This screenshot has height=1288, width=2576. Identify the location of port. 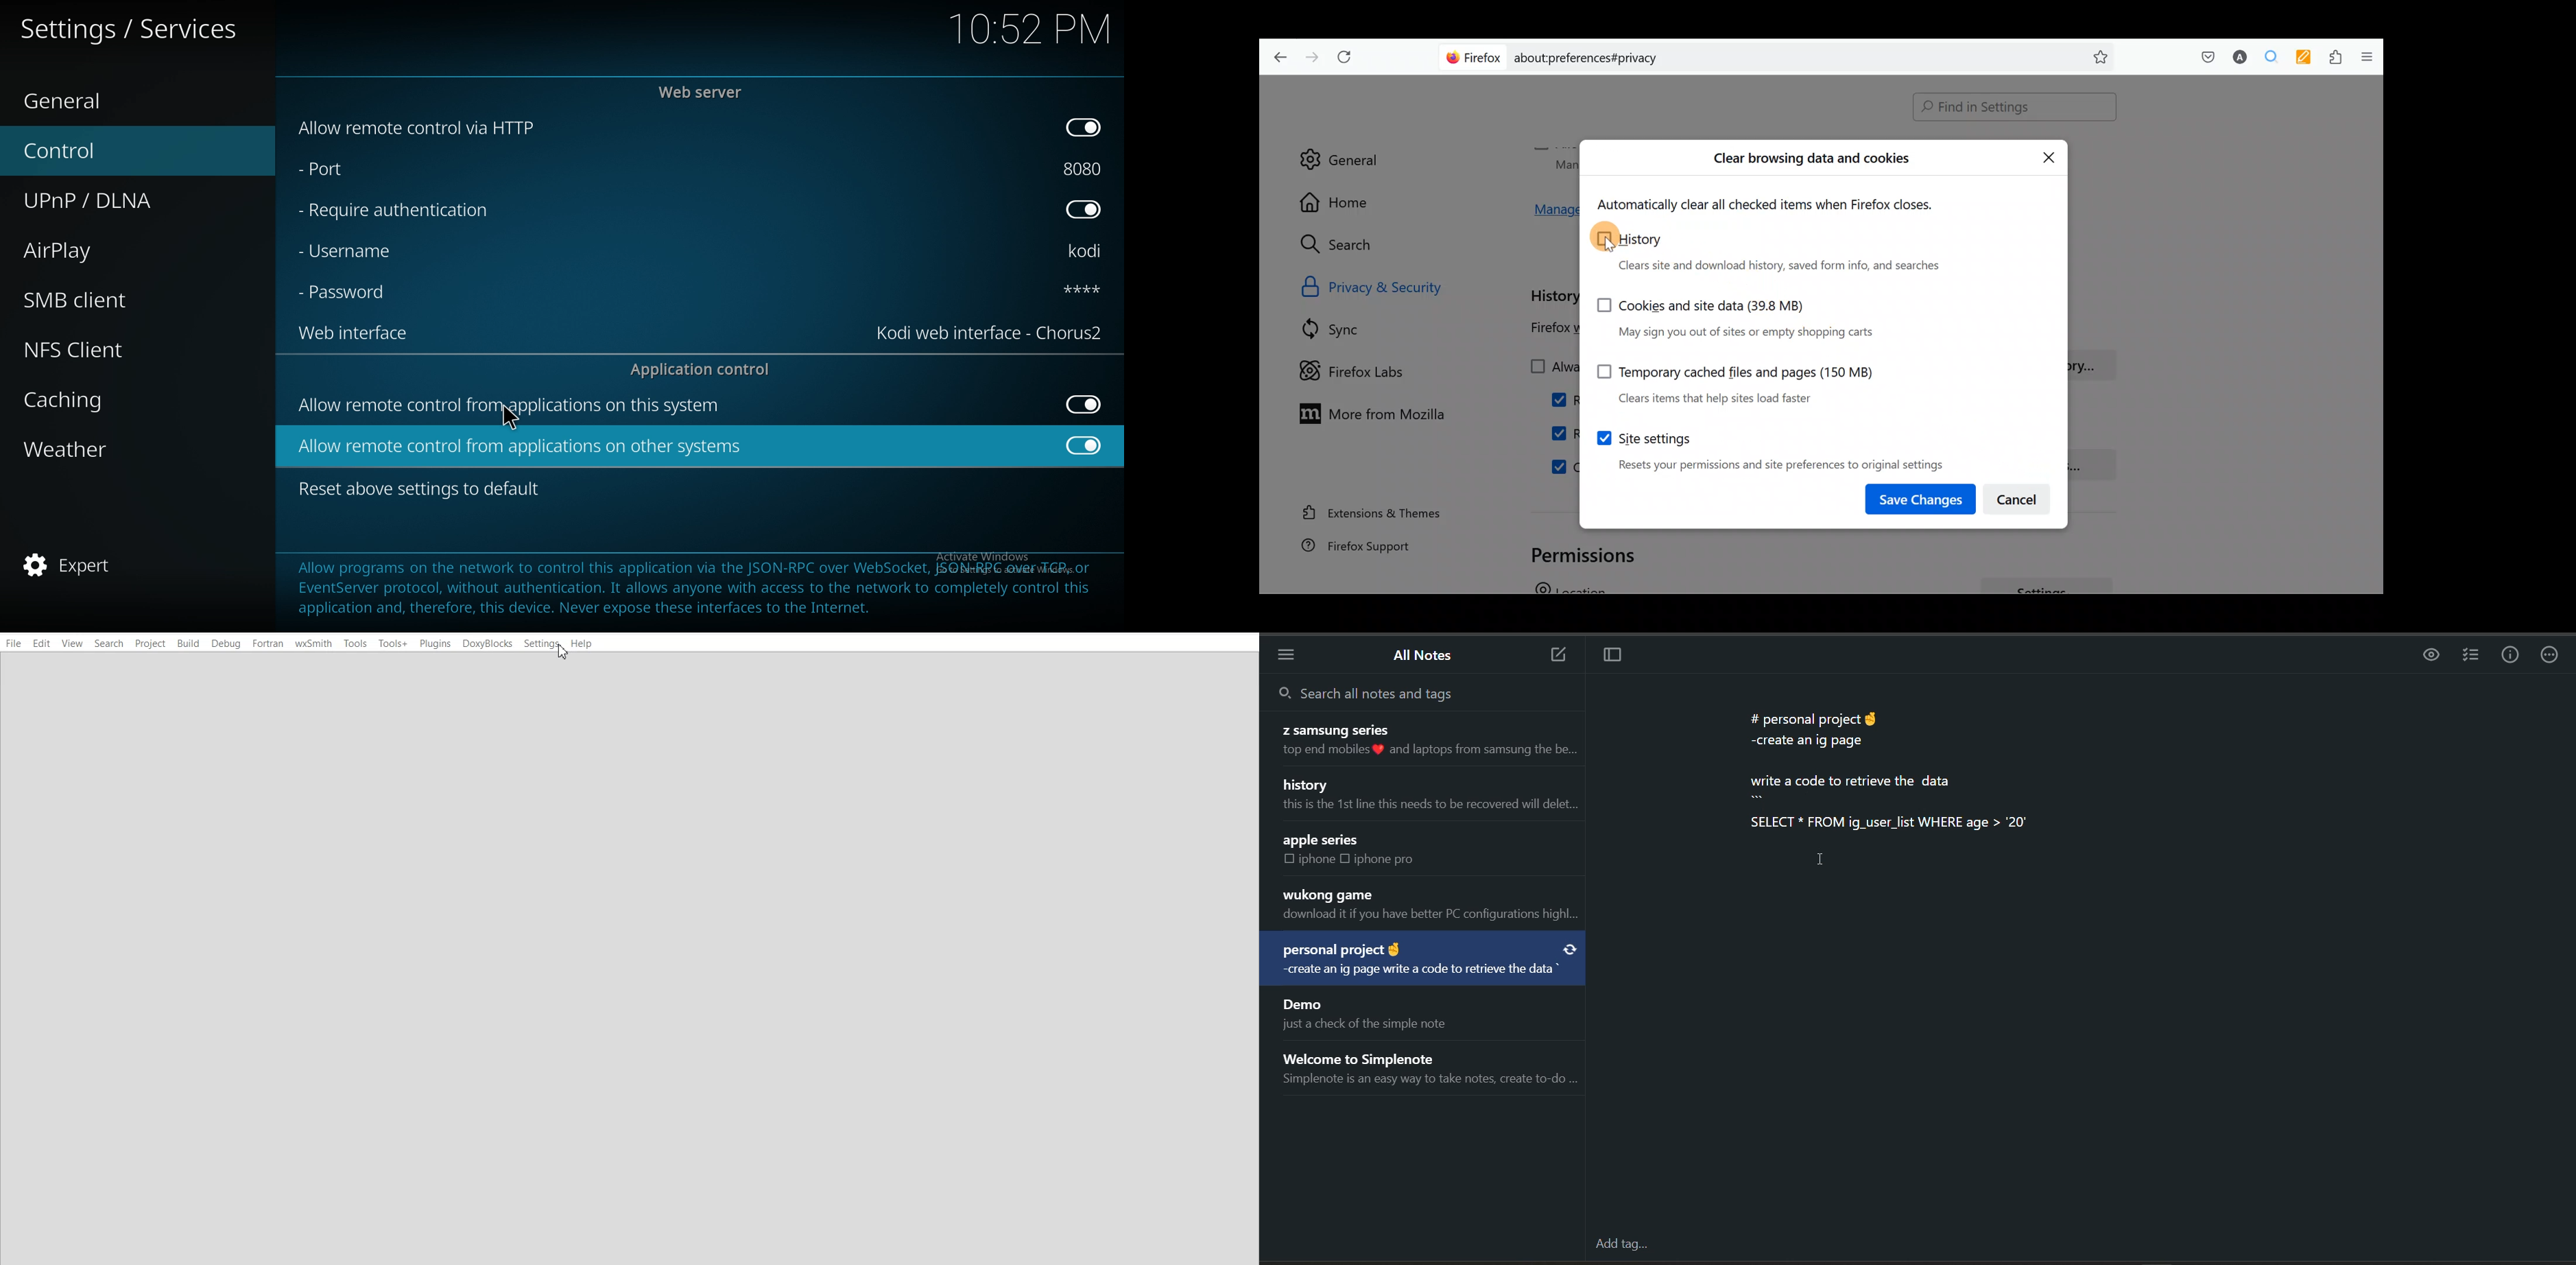
(350, 171).